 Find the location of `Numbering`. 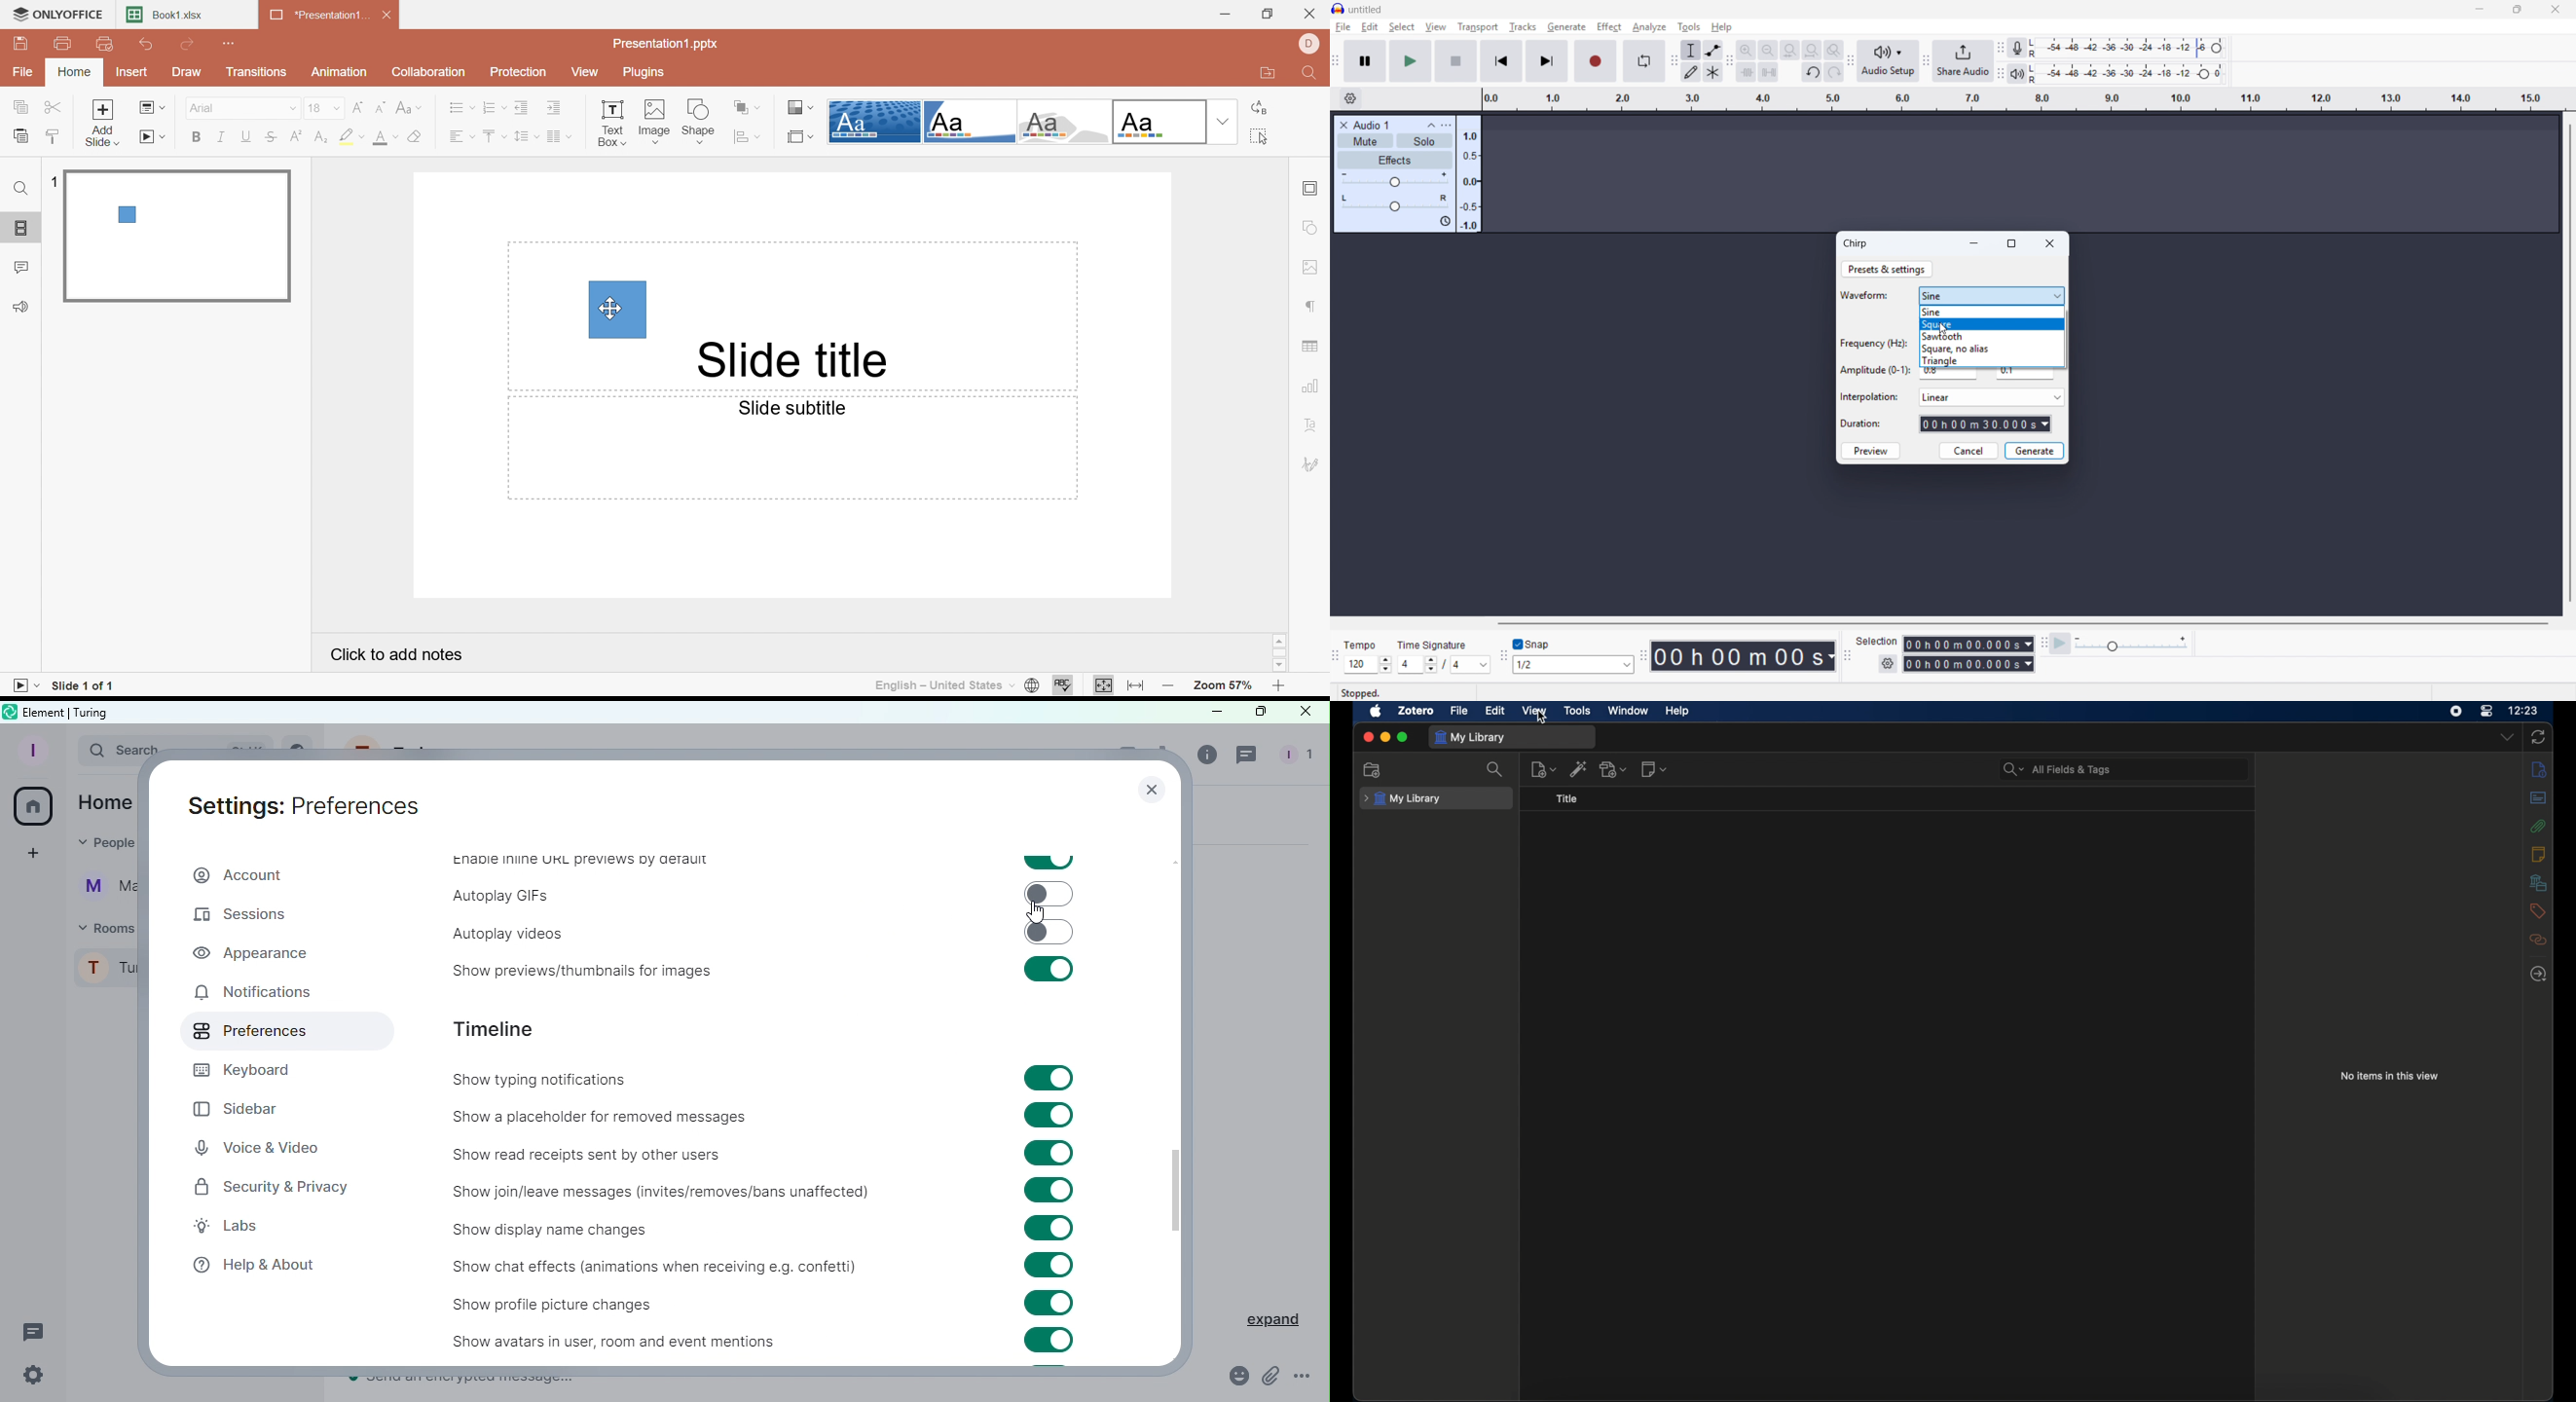

Numbering is located at coordinates (496, 107).